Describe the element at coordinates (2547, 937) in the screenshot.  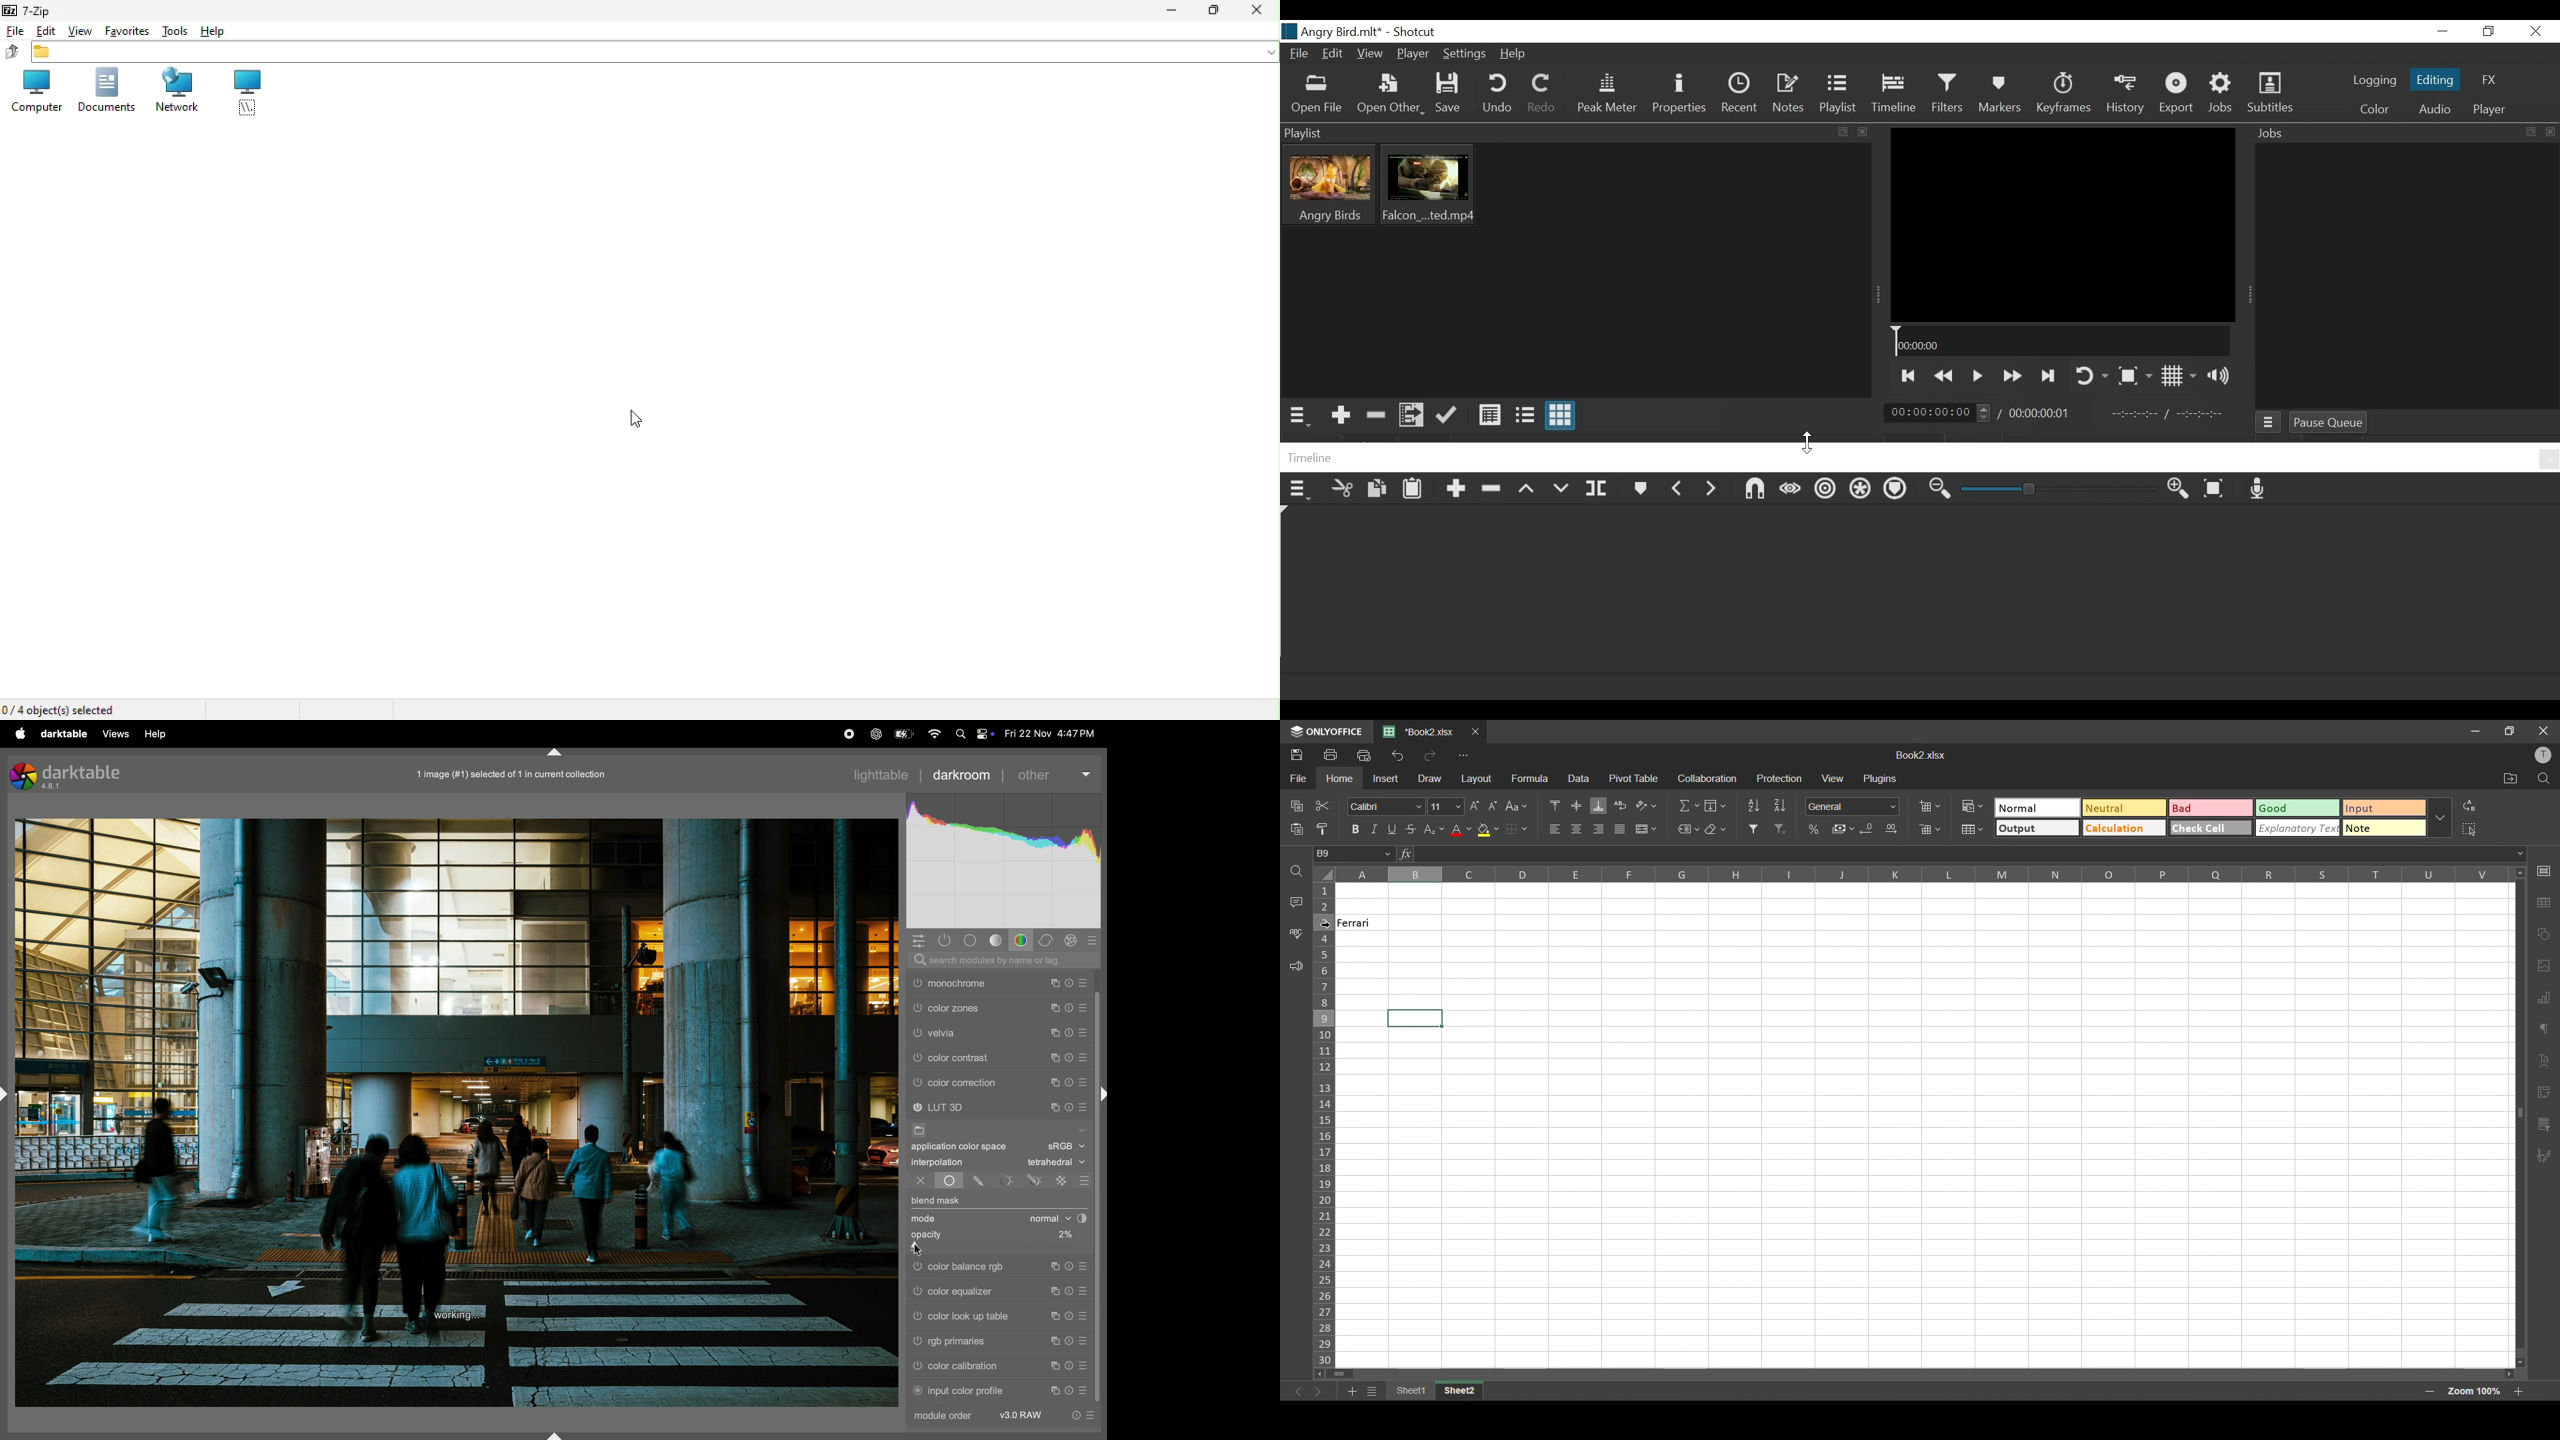
I see `shapes` at that location.